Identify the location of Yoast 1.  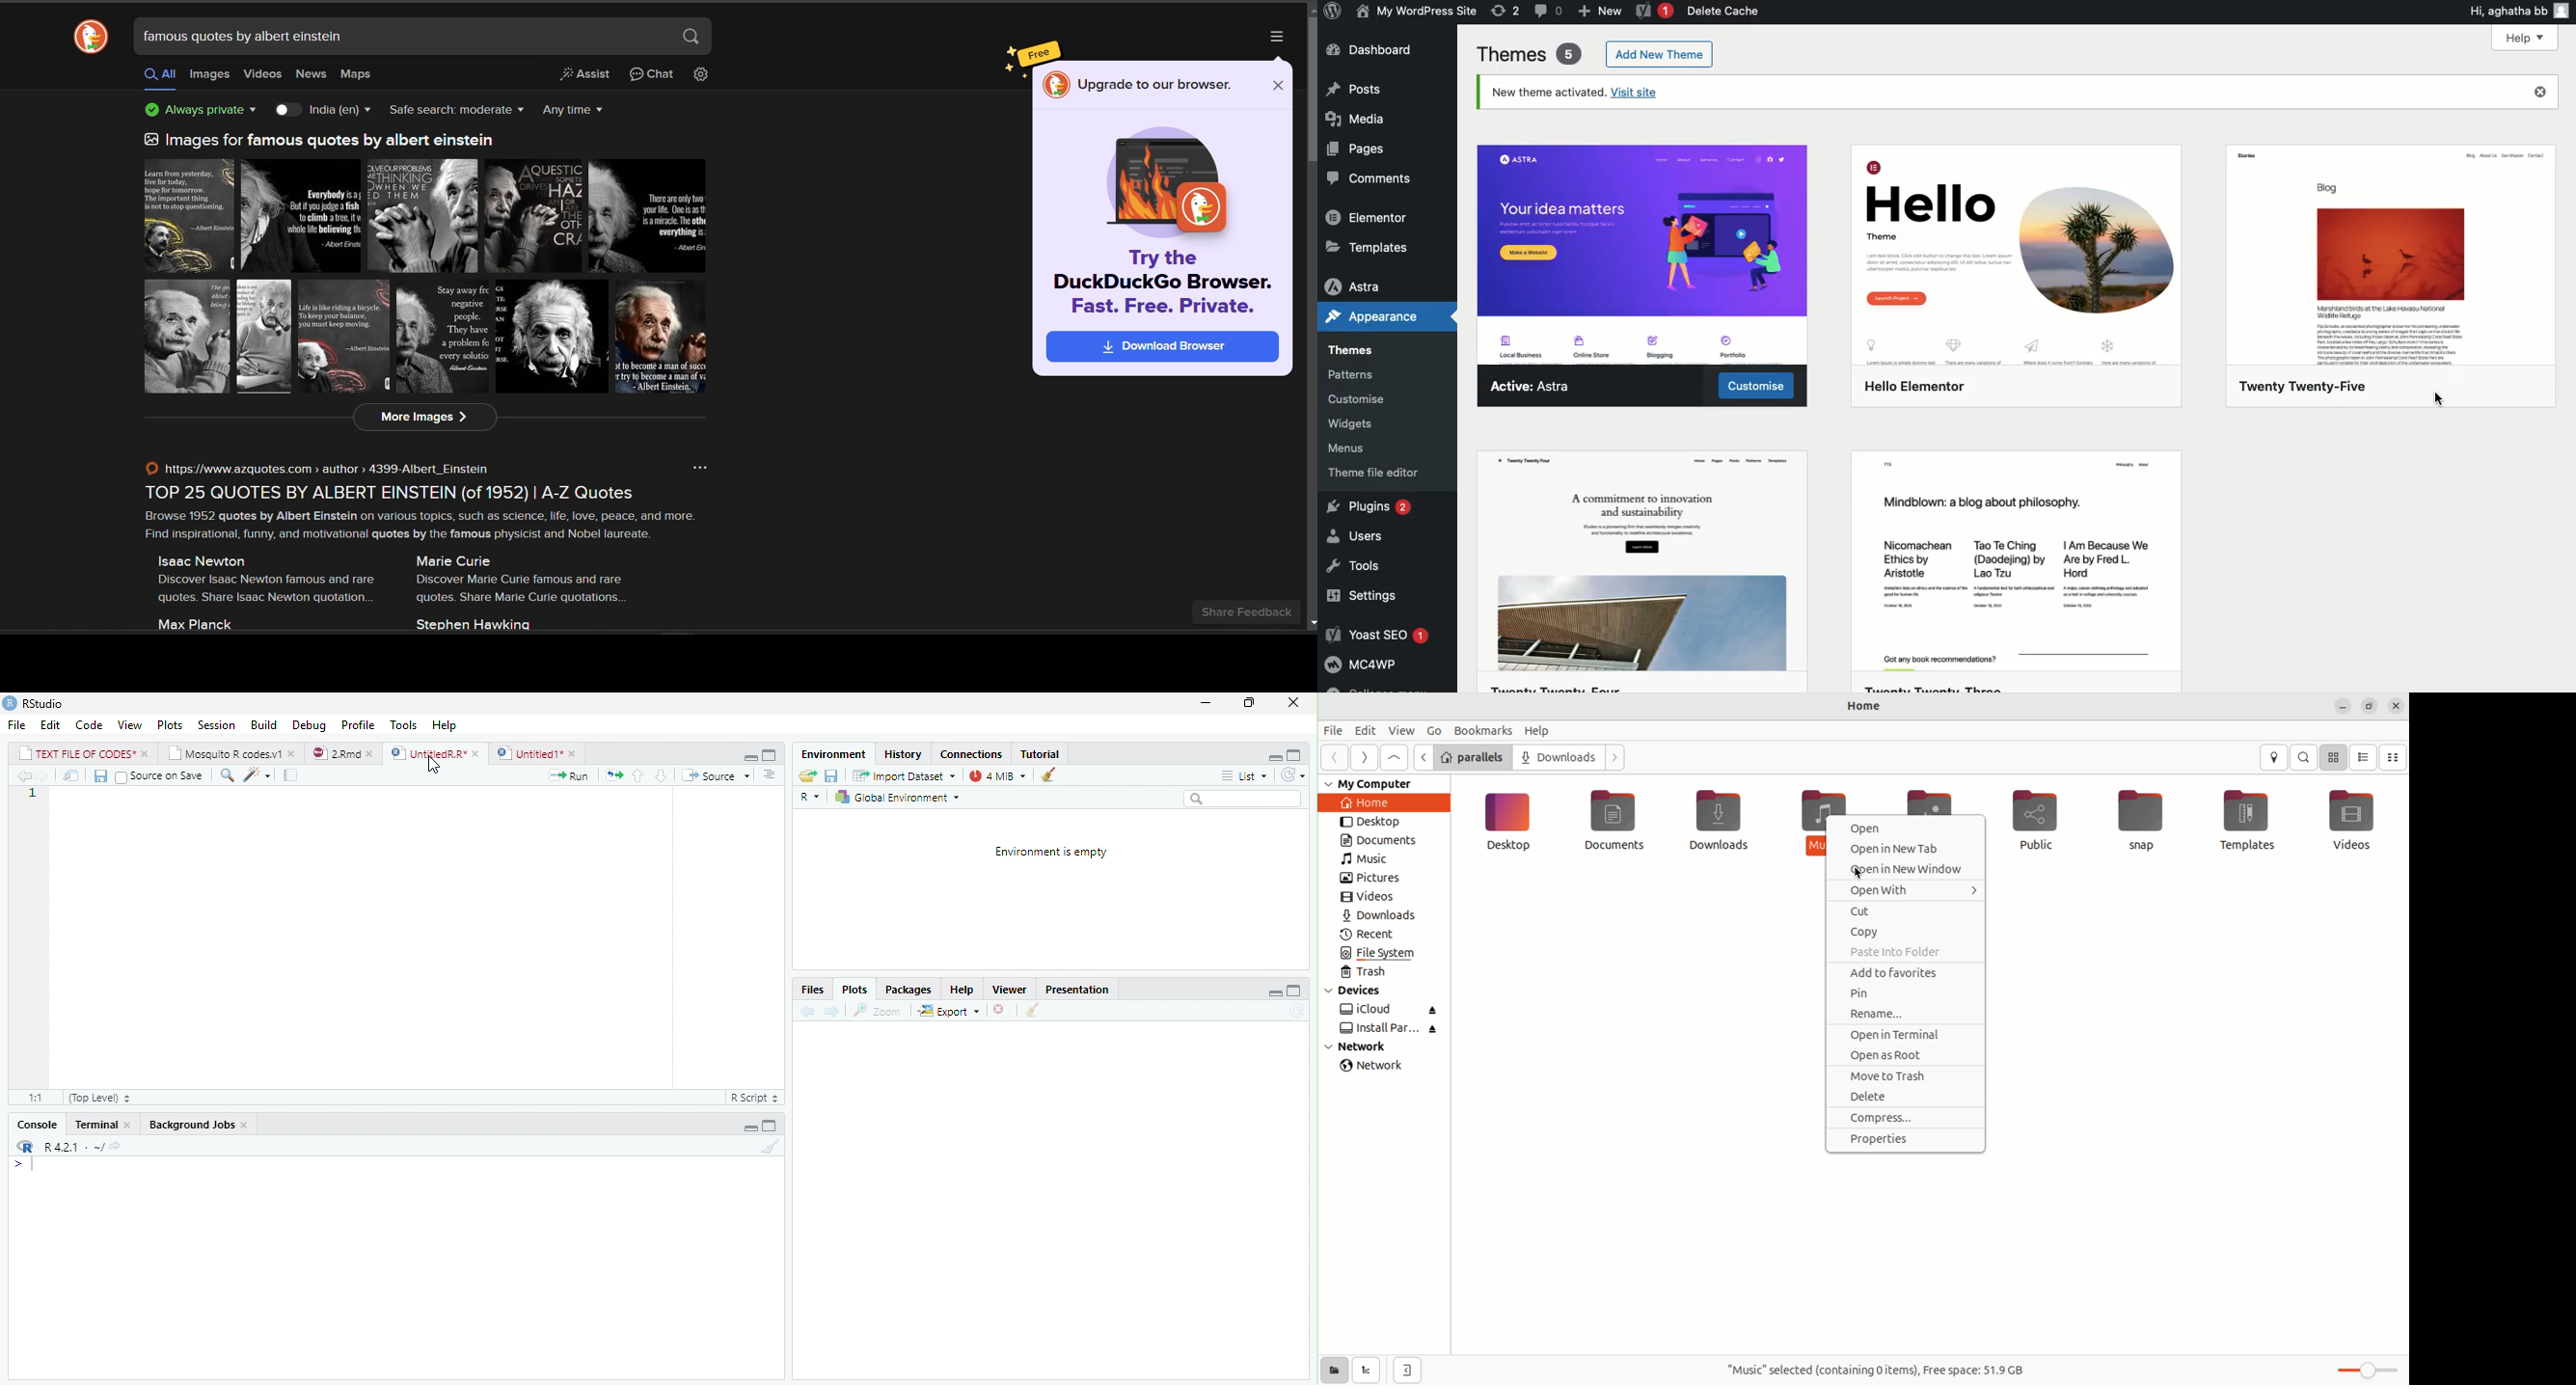
(1654, 11).